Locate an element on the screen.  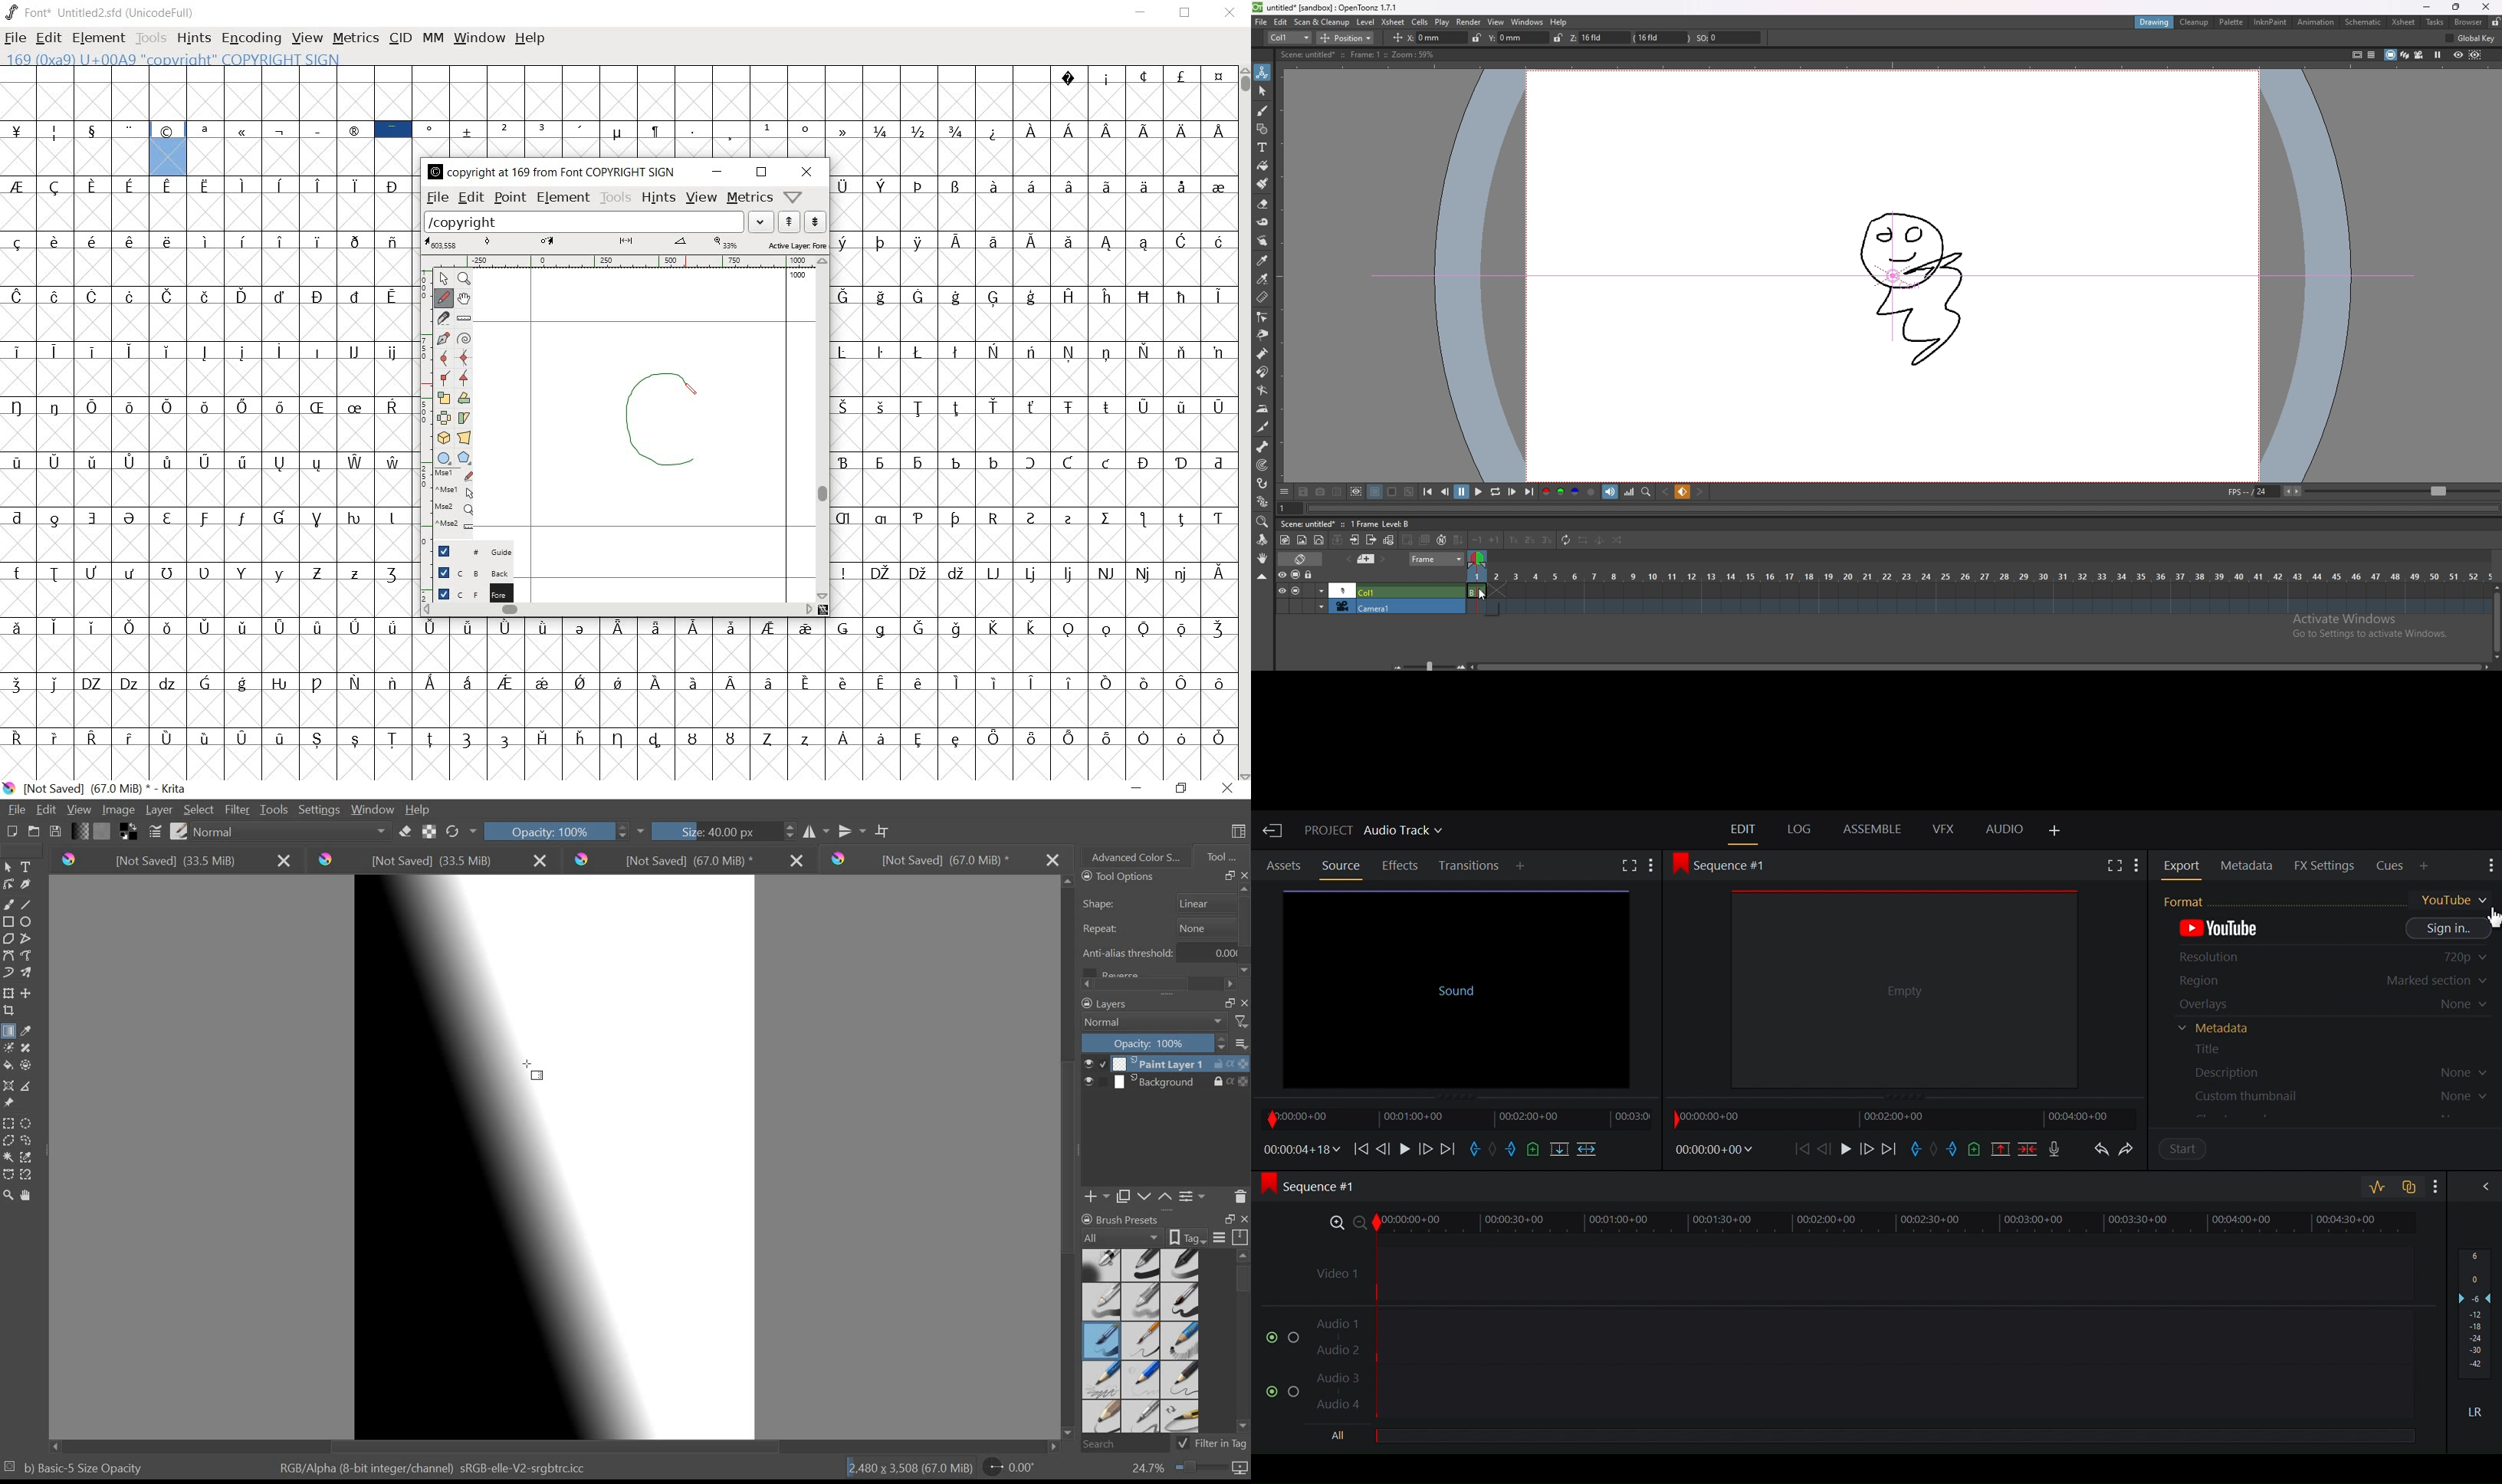
glyph characters is located at coordinates (803, 110).